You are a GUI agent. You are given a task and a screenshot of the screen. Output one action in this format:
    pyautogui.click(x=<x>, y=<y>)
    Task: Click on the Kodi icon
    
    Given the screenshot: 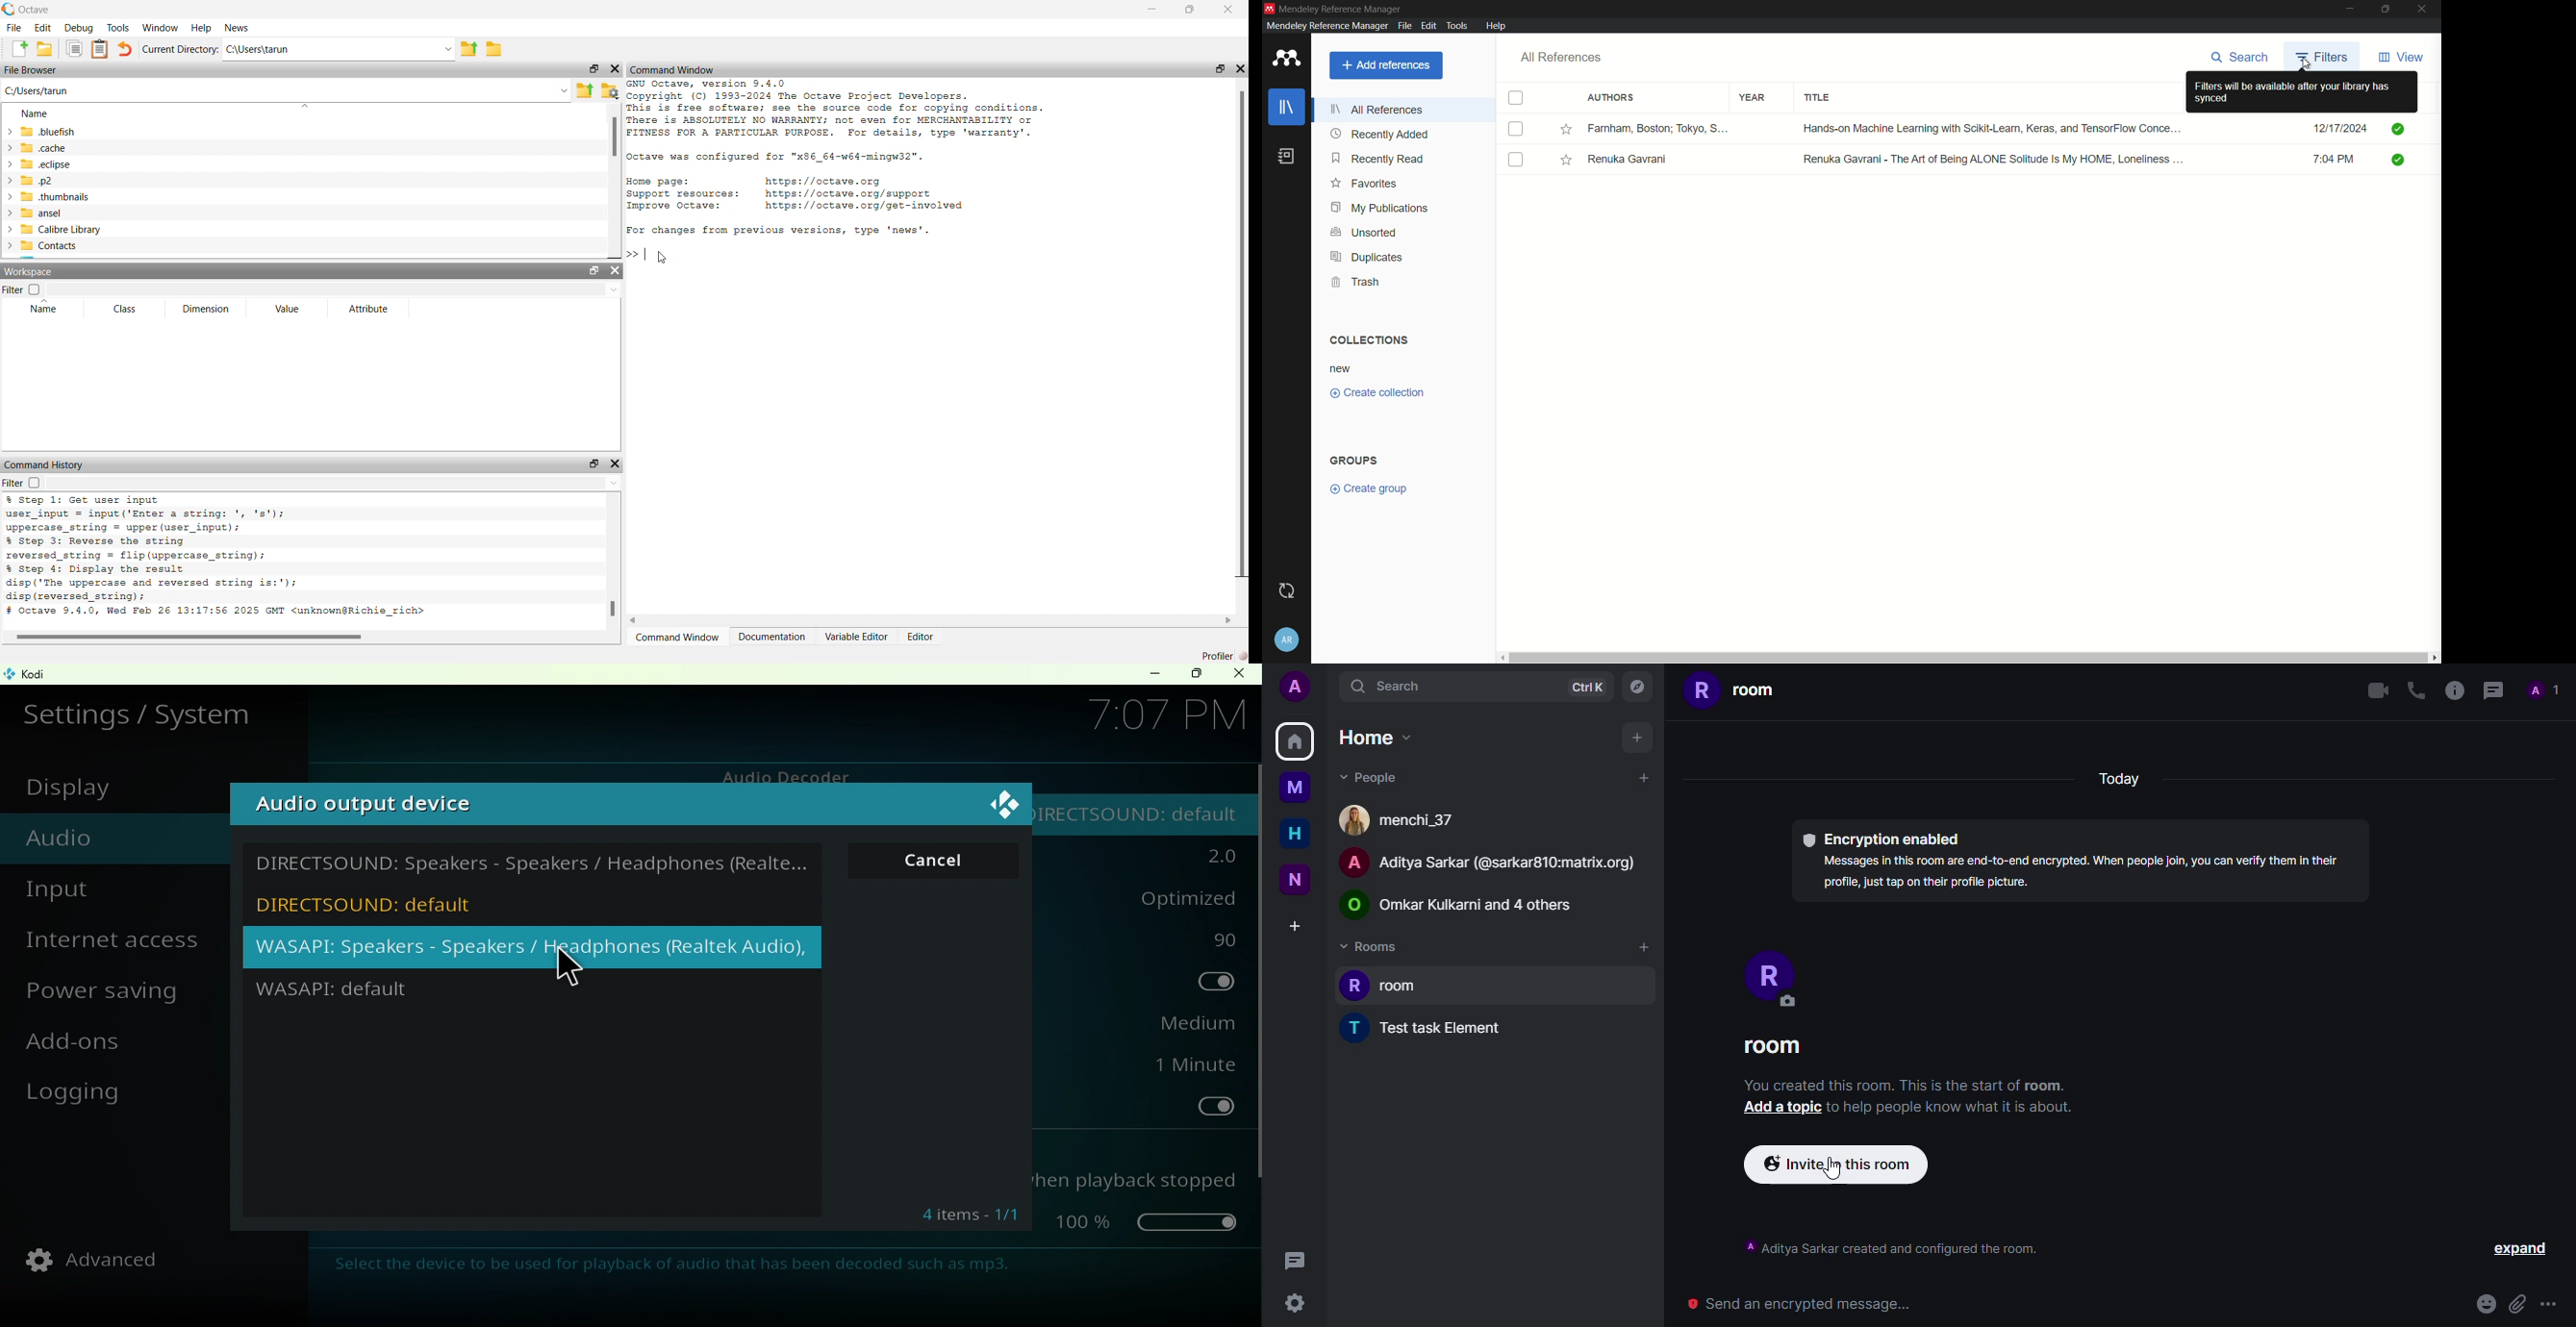 What is the action you would take?
    pyautogui.click(x=30, y=674)
    